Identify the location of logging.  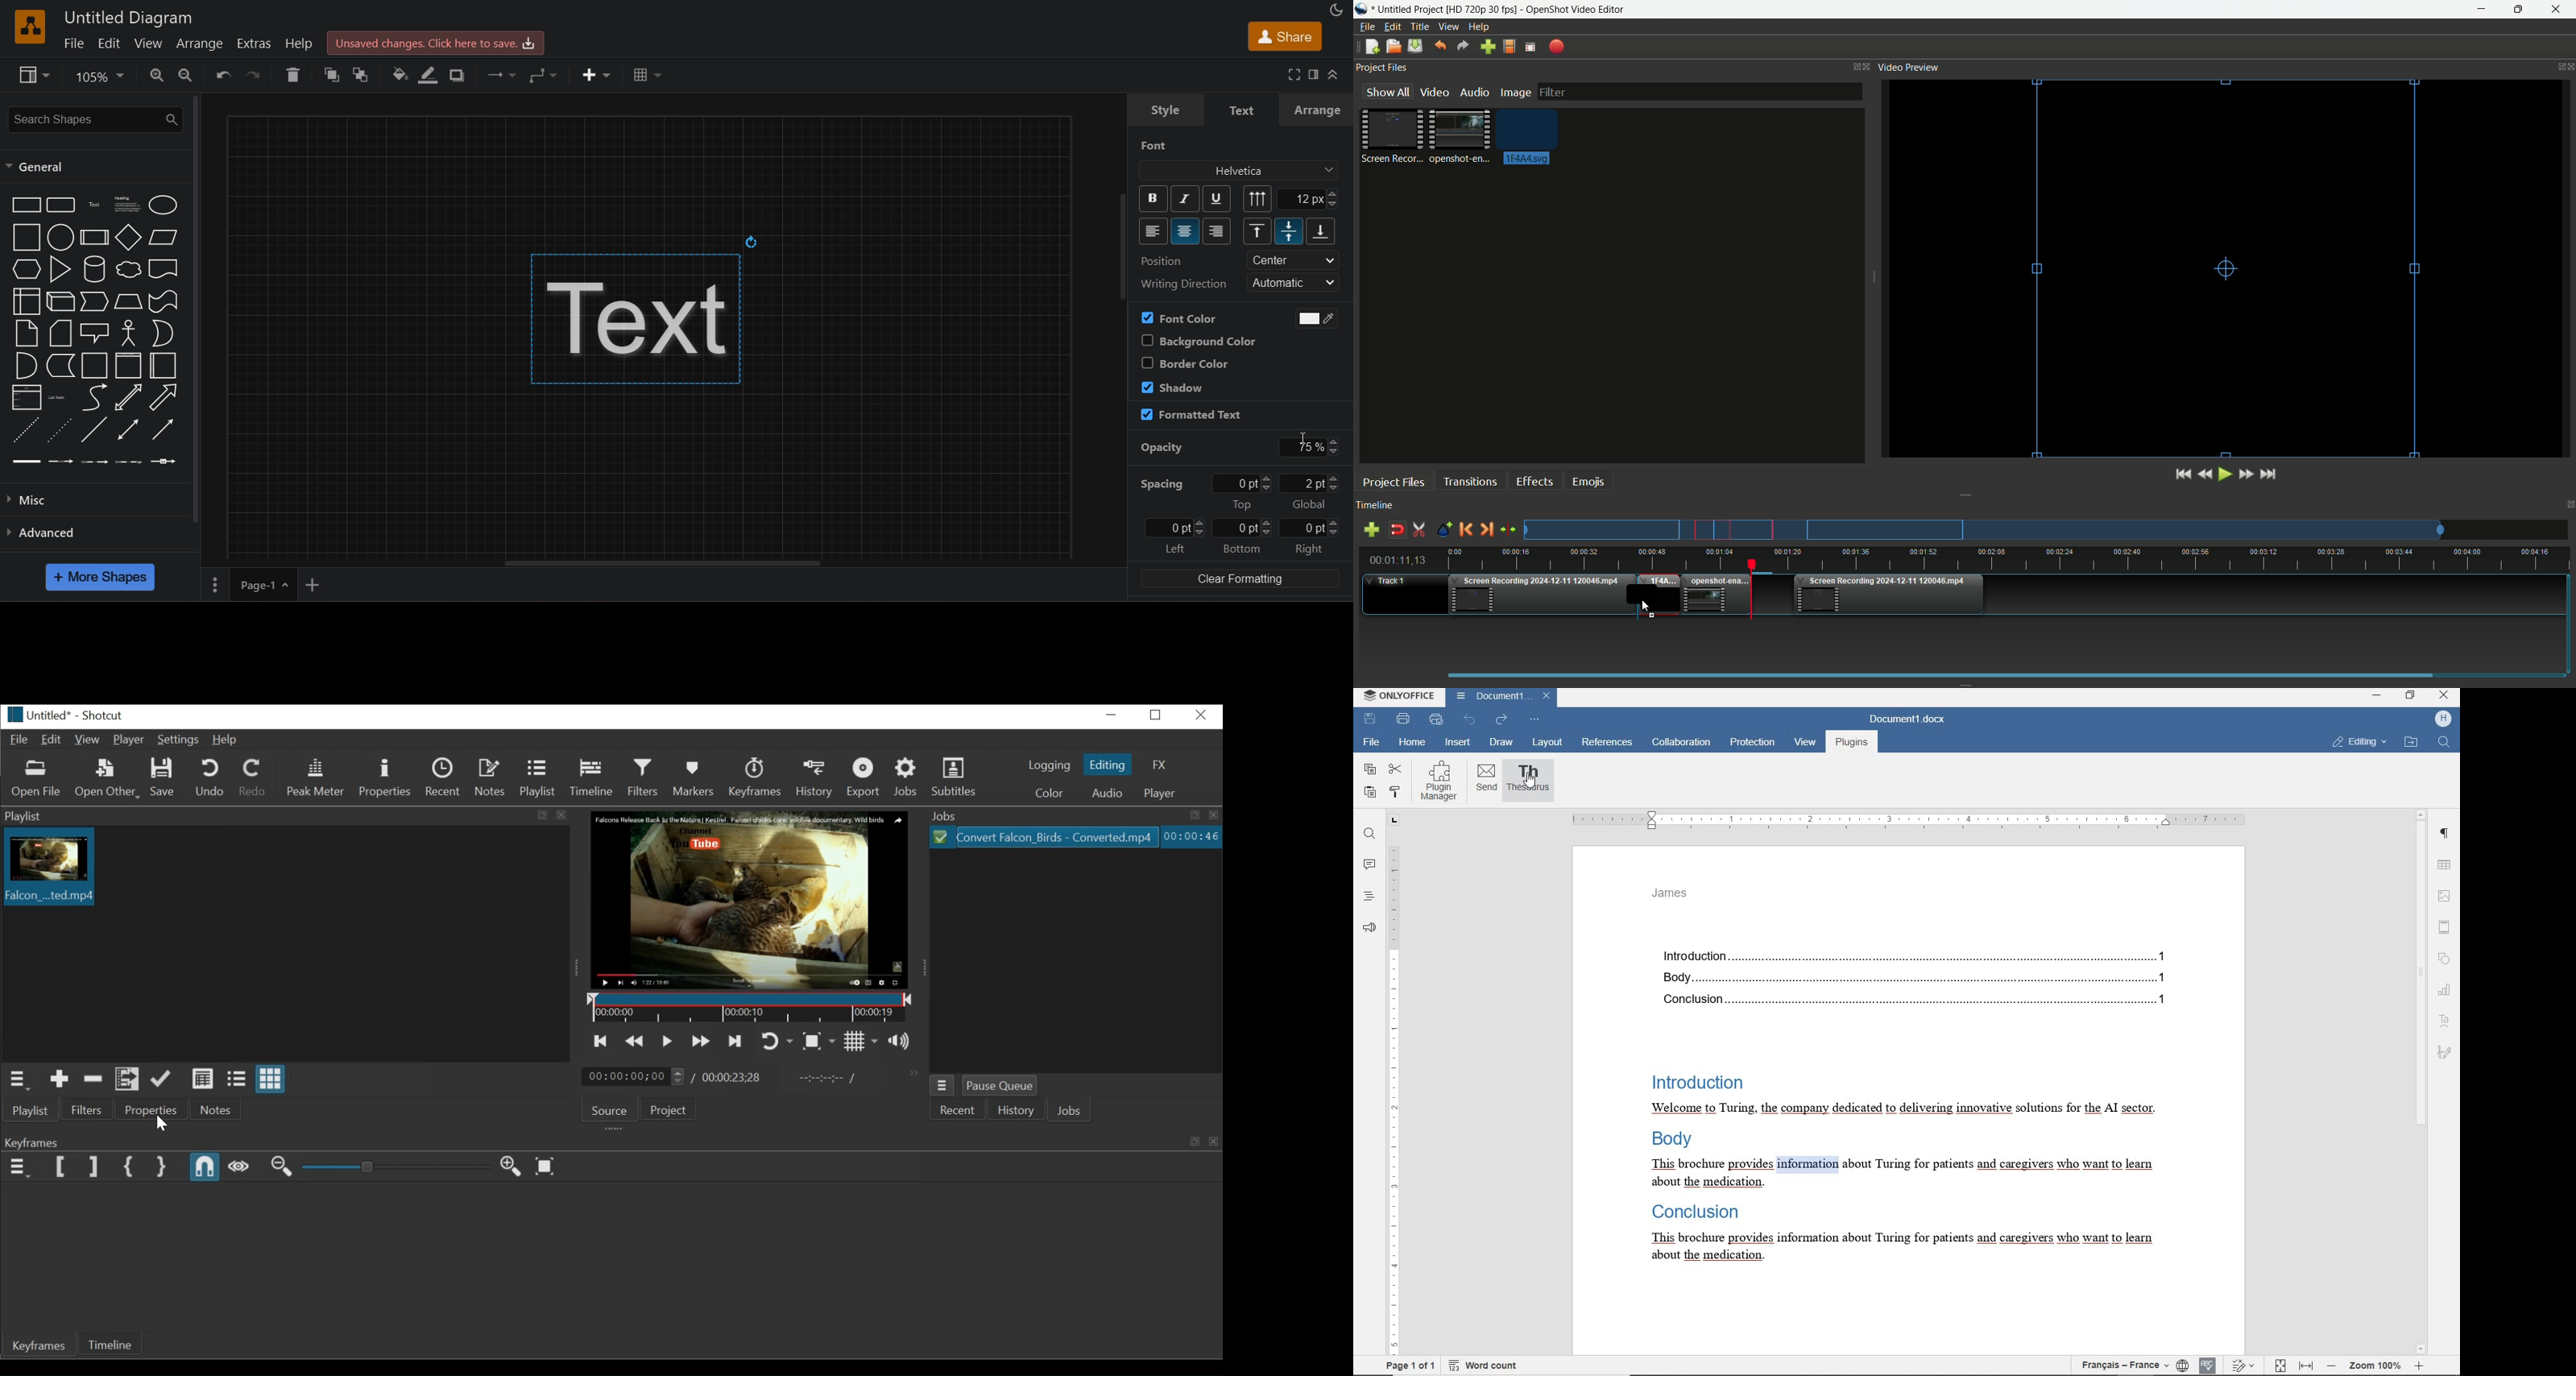
(1048, 766).